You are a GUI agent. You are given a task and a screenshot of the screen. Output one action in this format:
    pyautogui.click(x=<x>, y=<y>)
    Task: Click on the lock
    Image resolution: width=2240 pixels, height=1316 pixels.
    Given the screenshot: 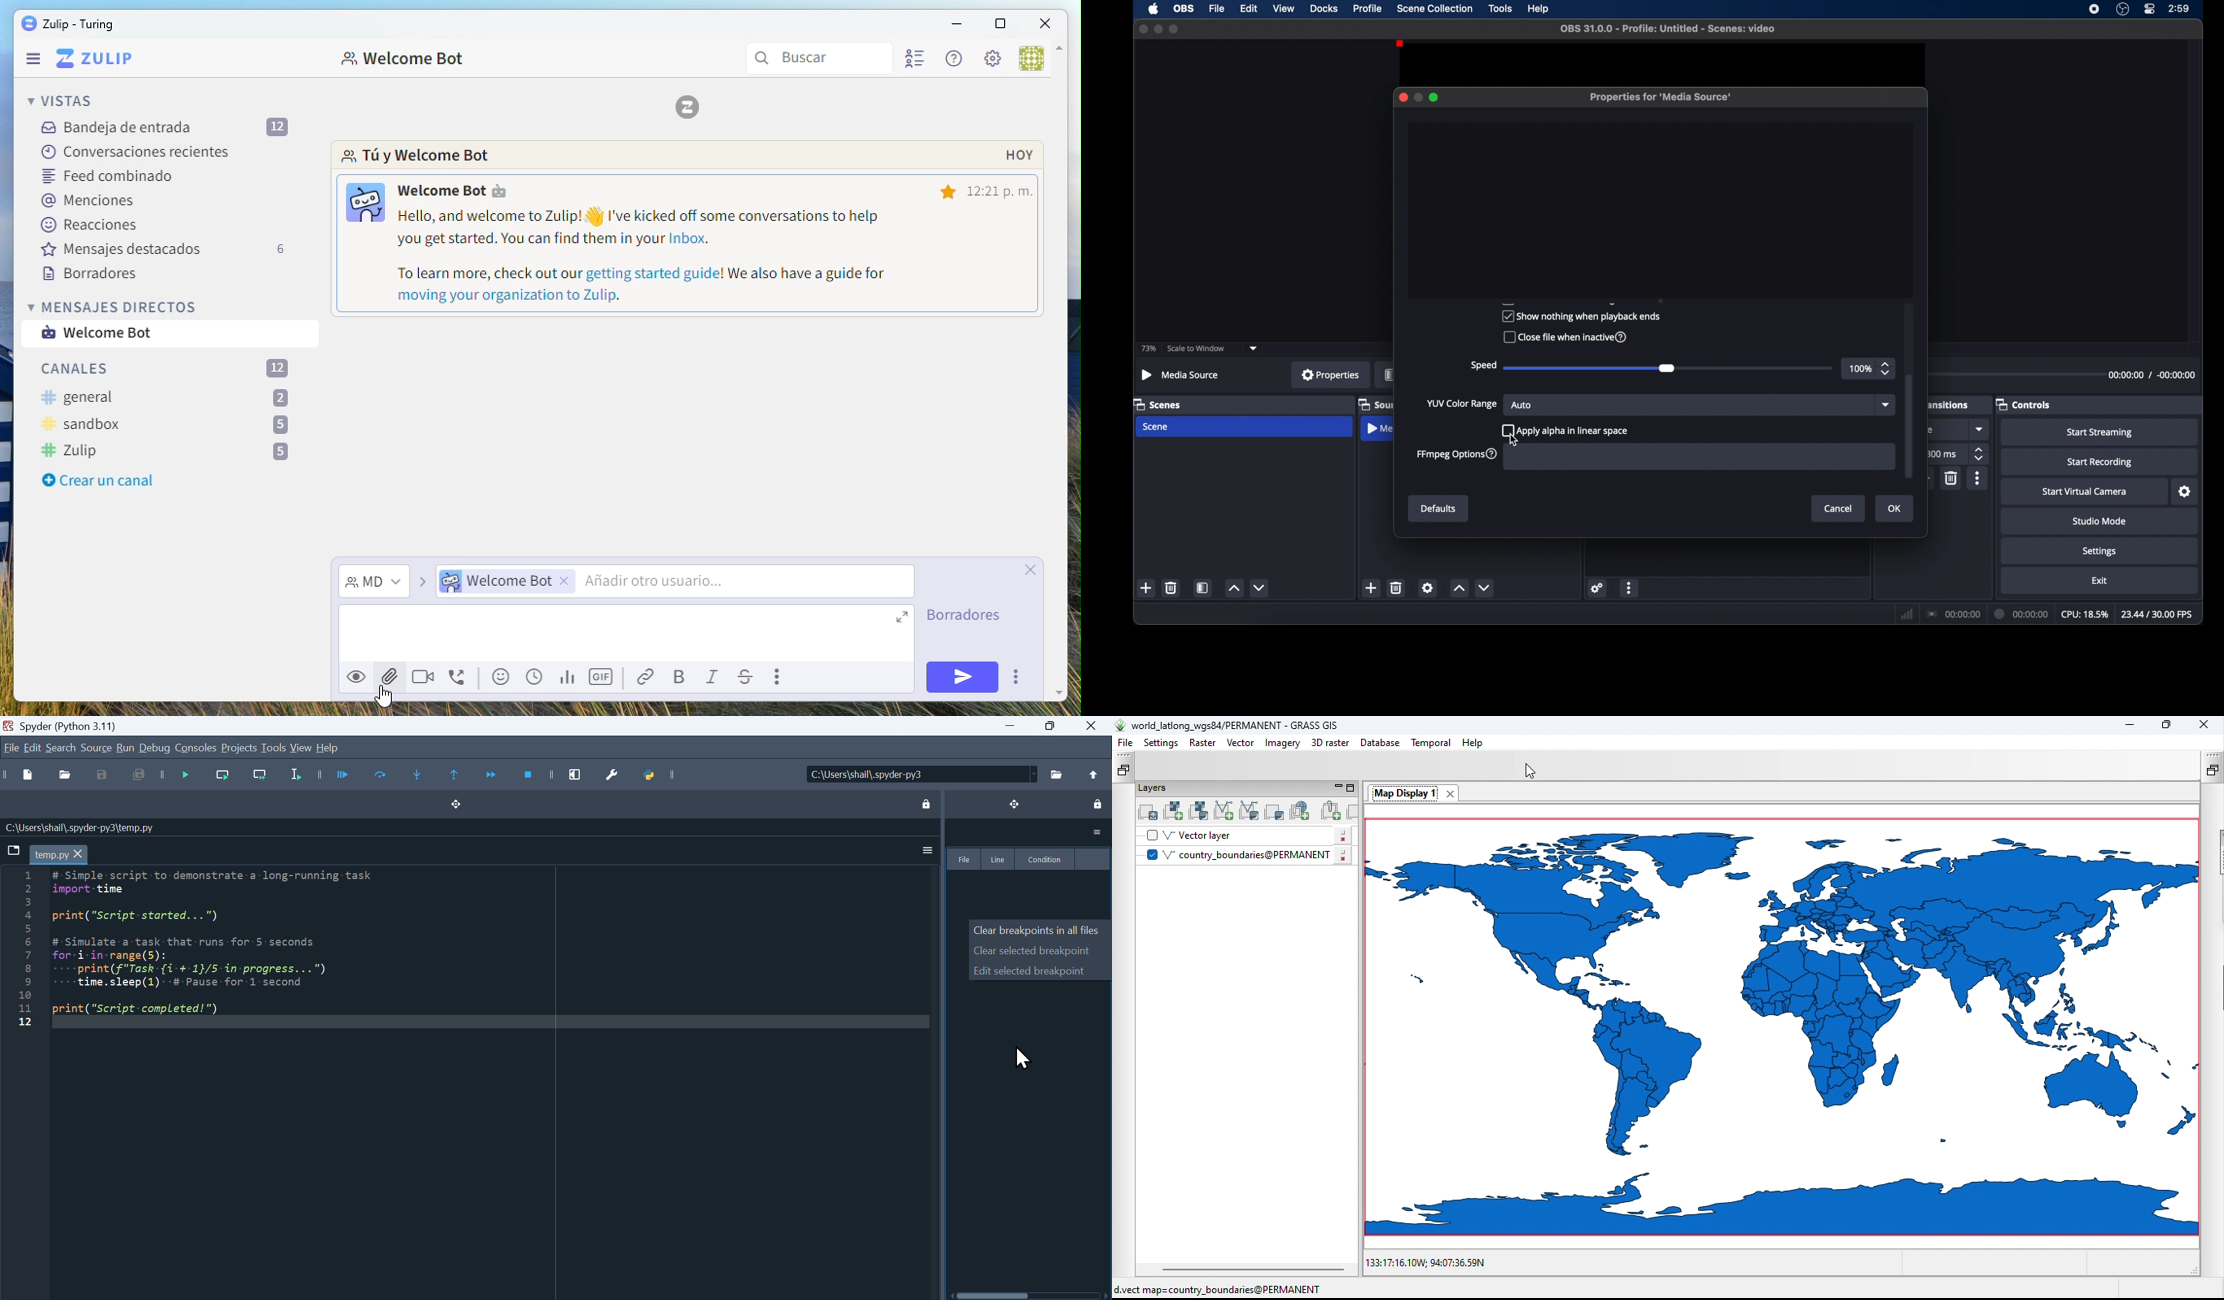 What is the action you would take?
    pyautogui.click(x=1096, y=805)
    